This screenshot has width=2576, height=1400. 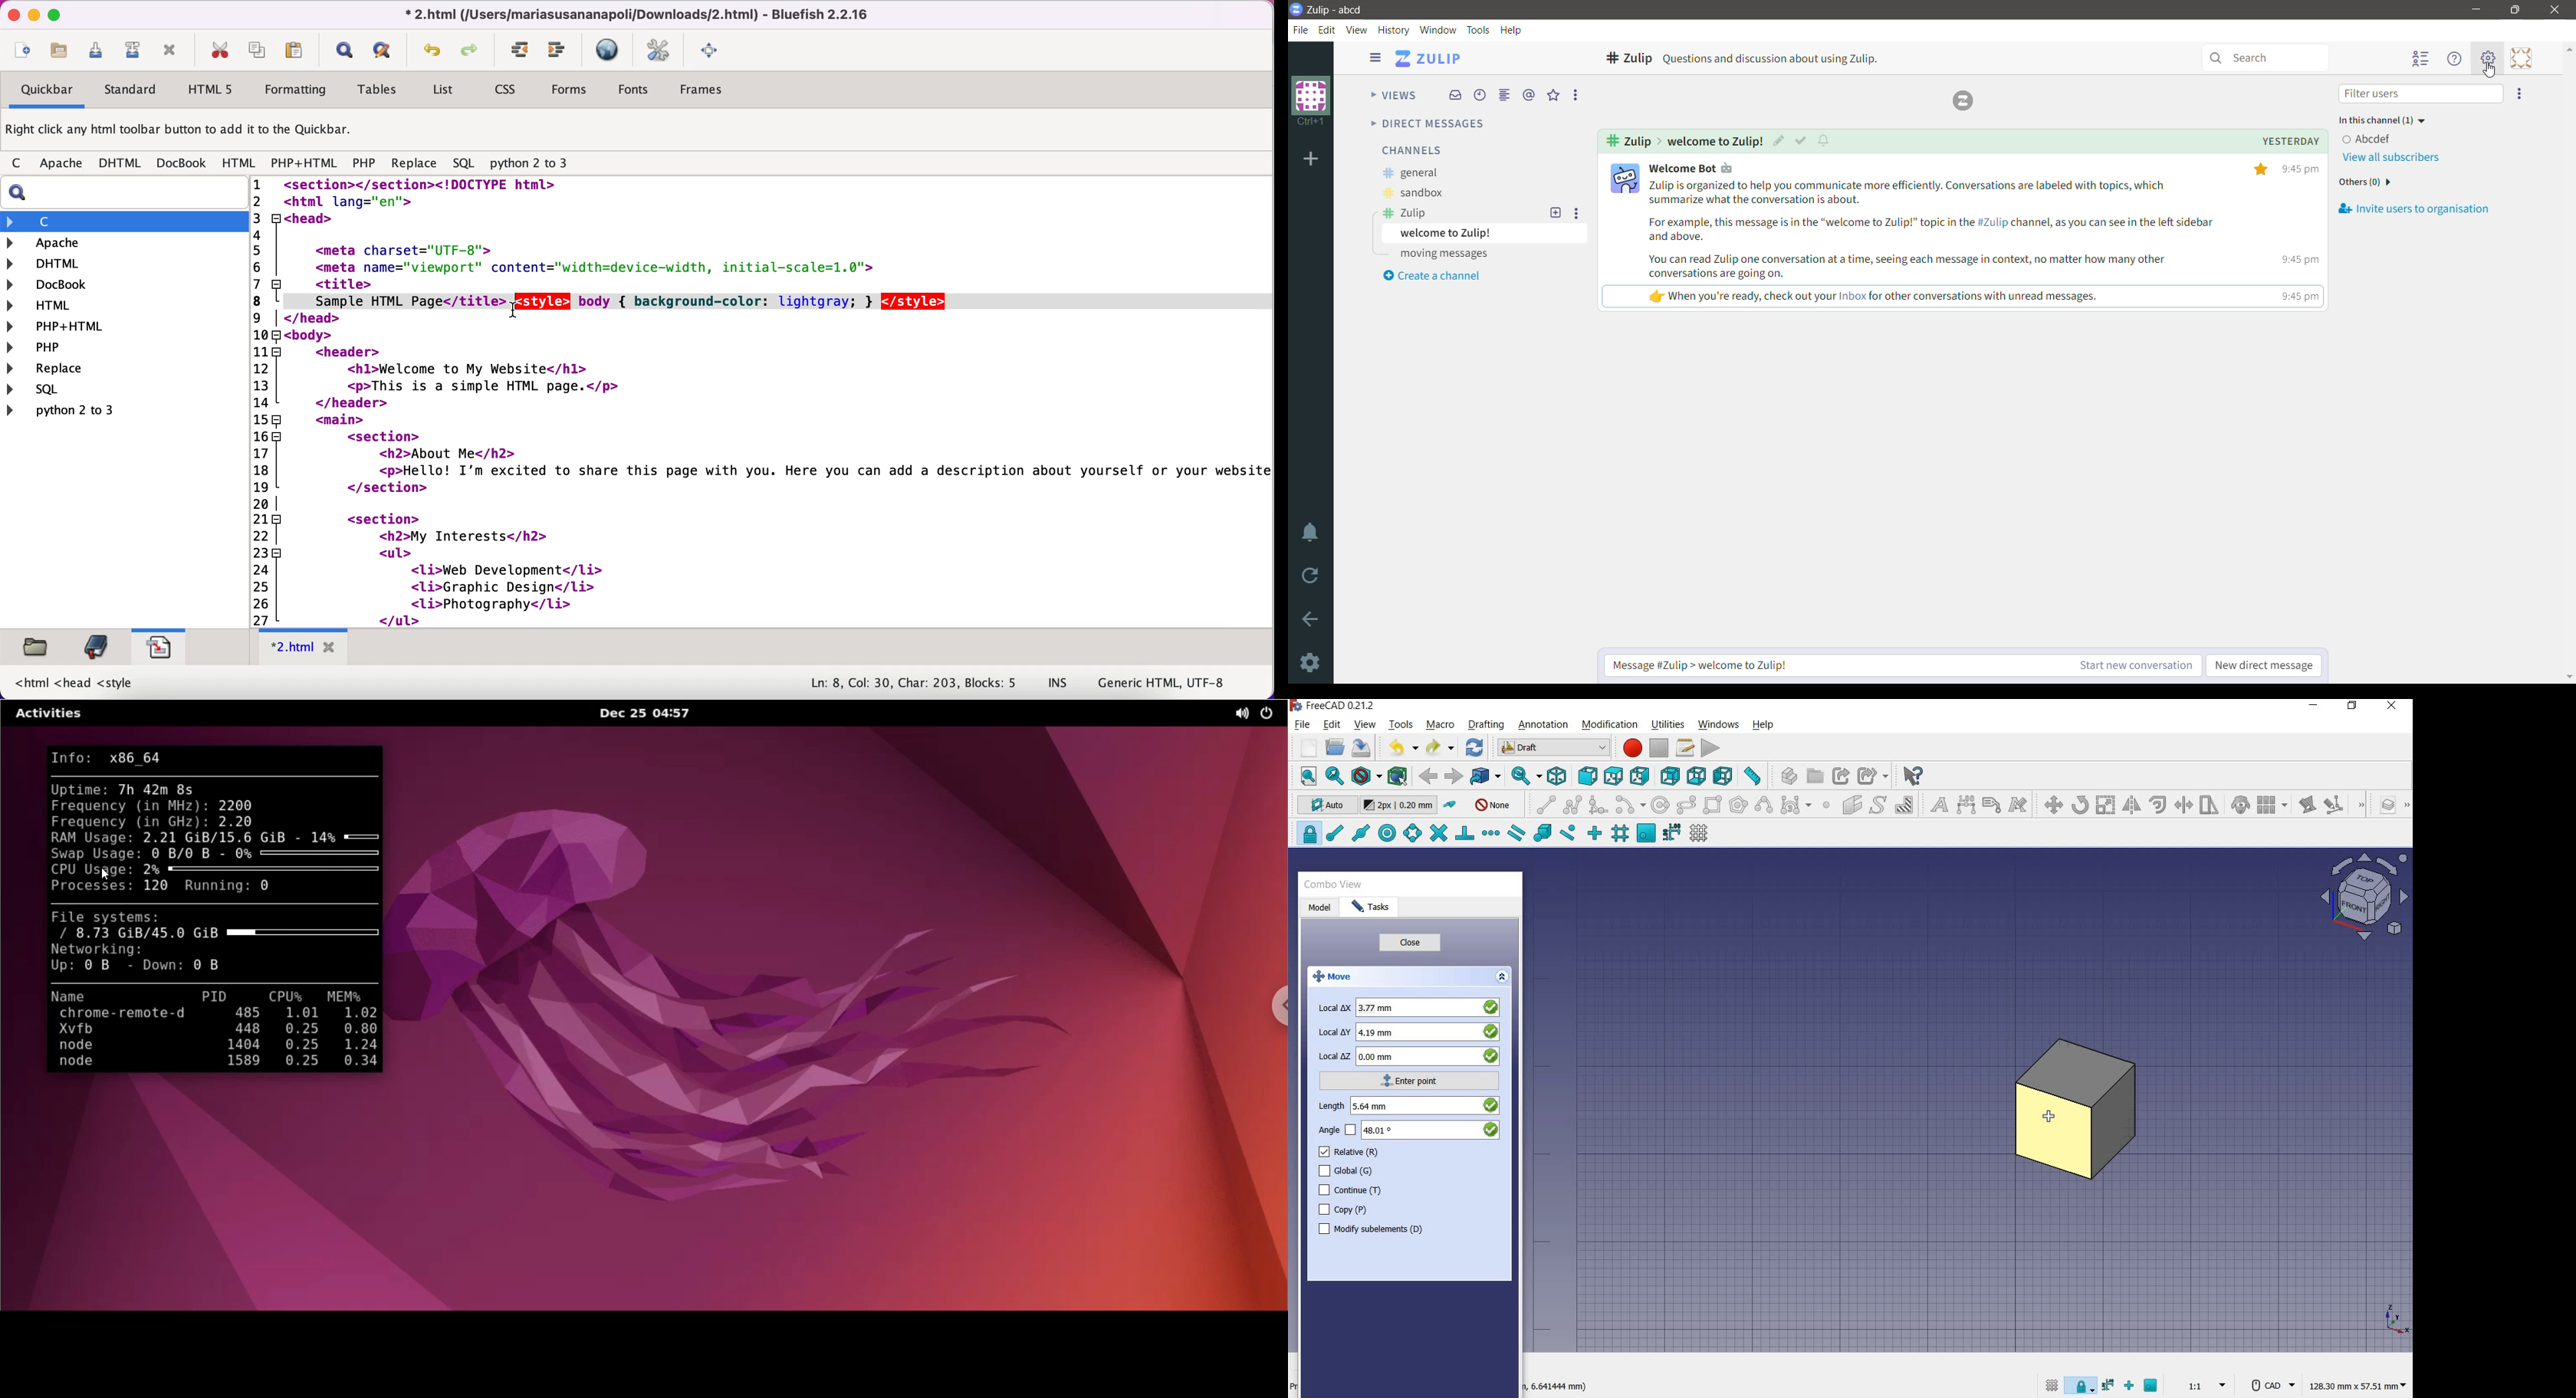 What do you see at coordinates (1529, 95) in the screenshot?
I see `Mentions` at bounding box center [1529, 95].